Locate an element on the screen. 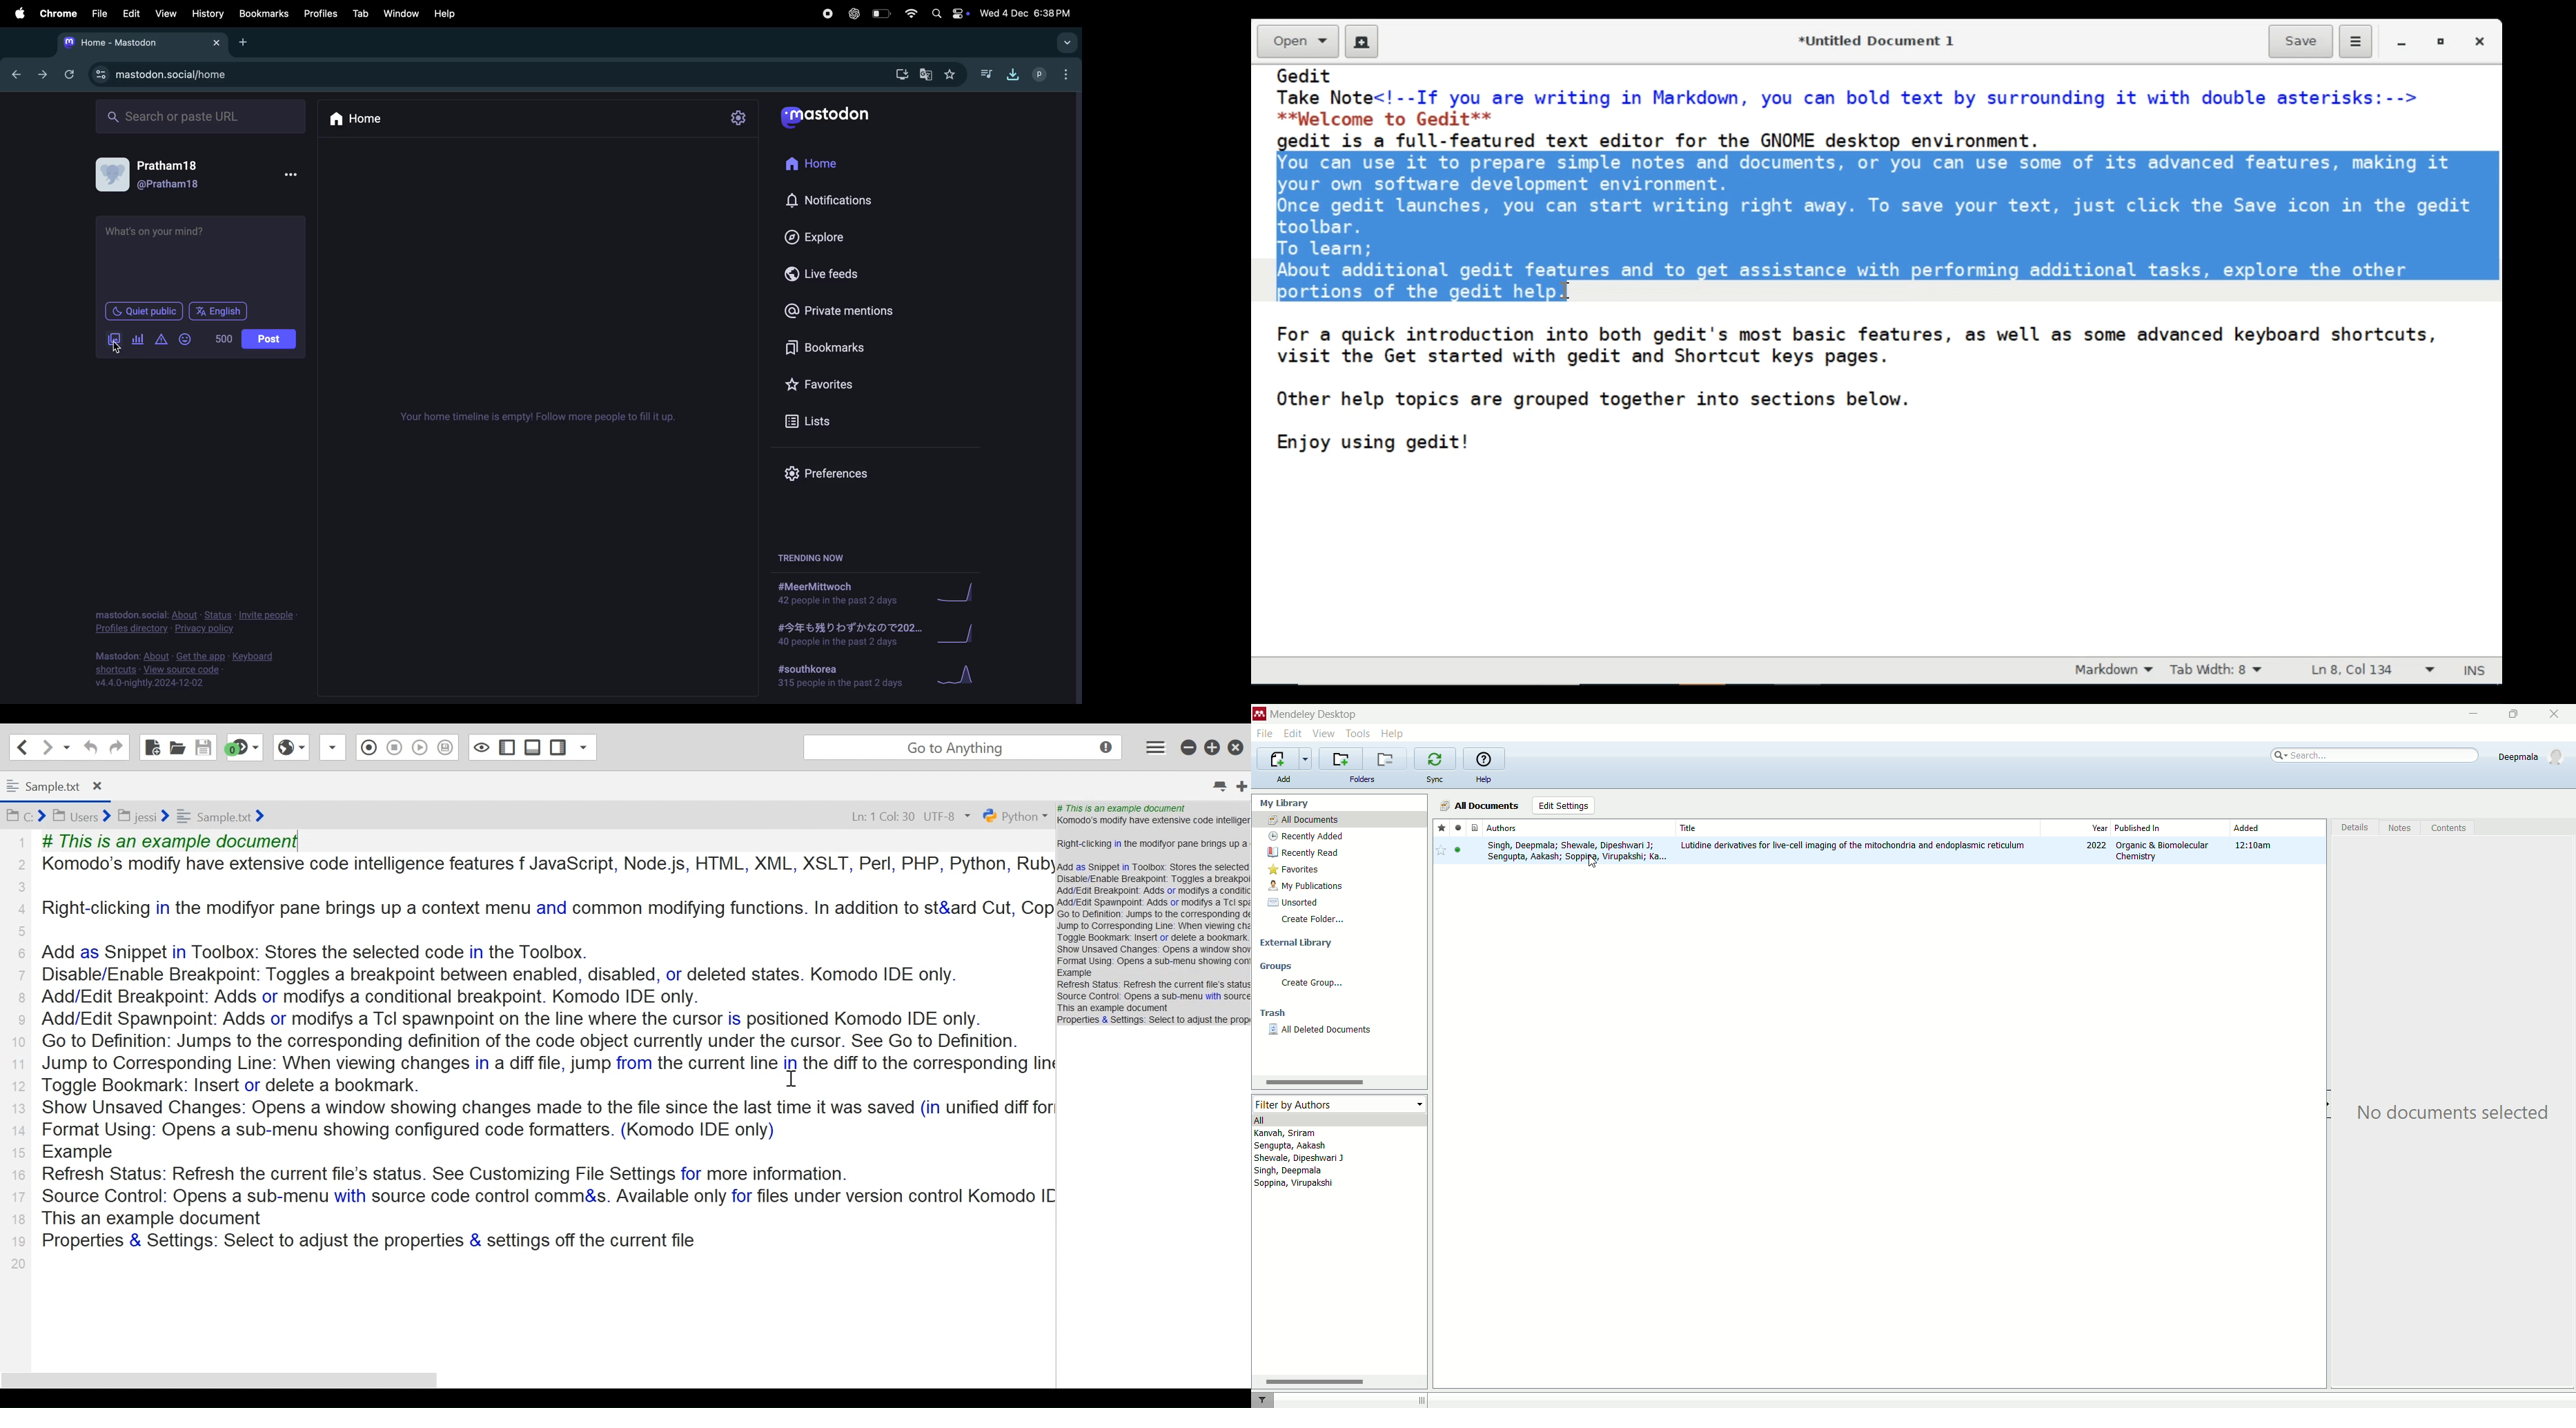 The width and height of the screenshot is (2576, 1428). japanese is located at coordinates (845, 635).